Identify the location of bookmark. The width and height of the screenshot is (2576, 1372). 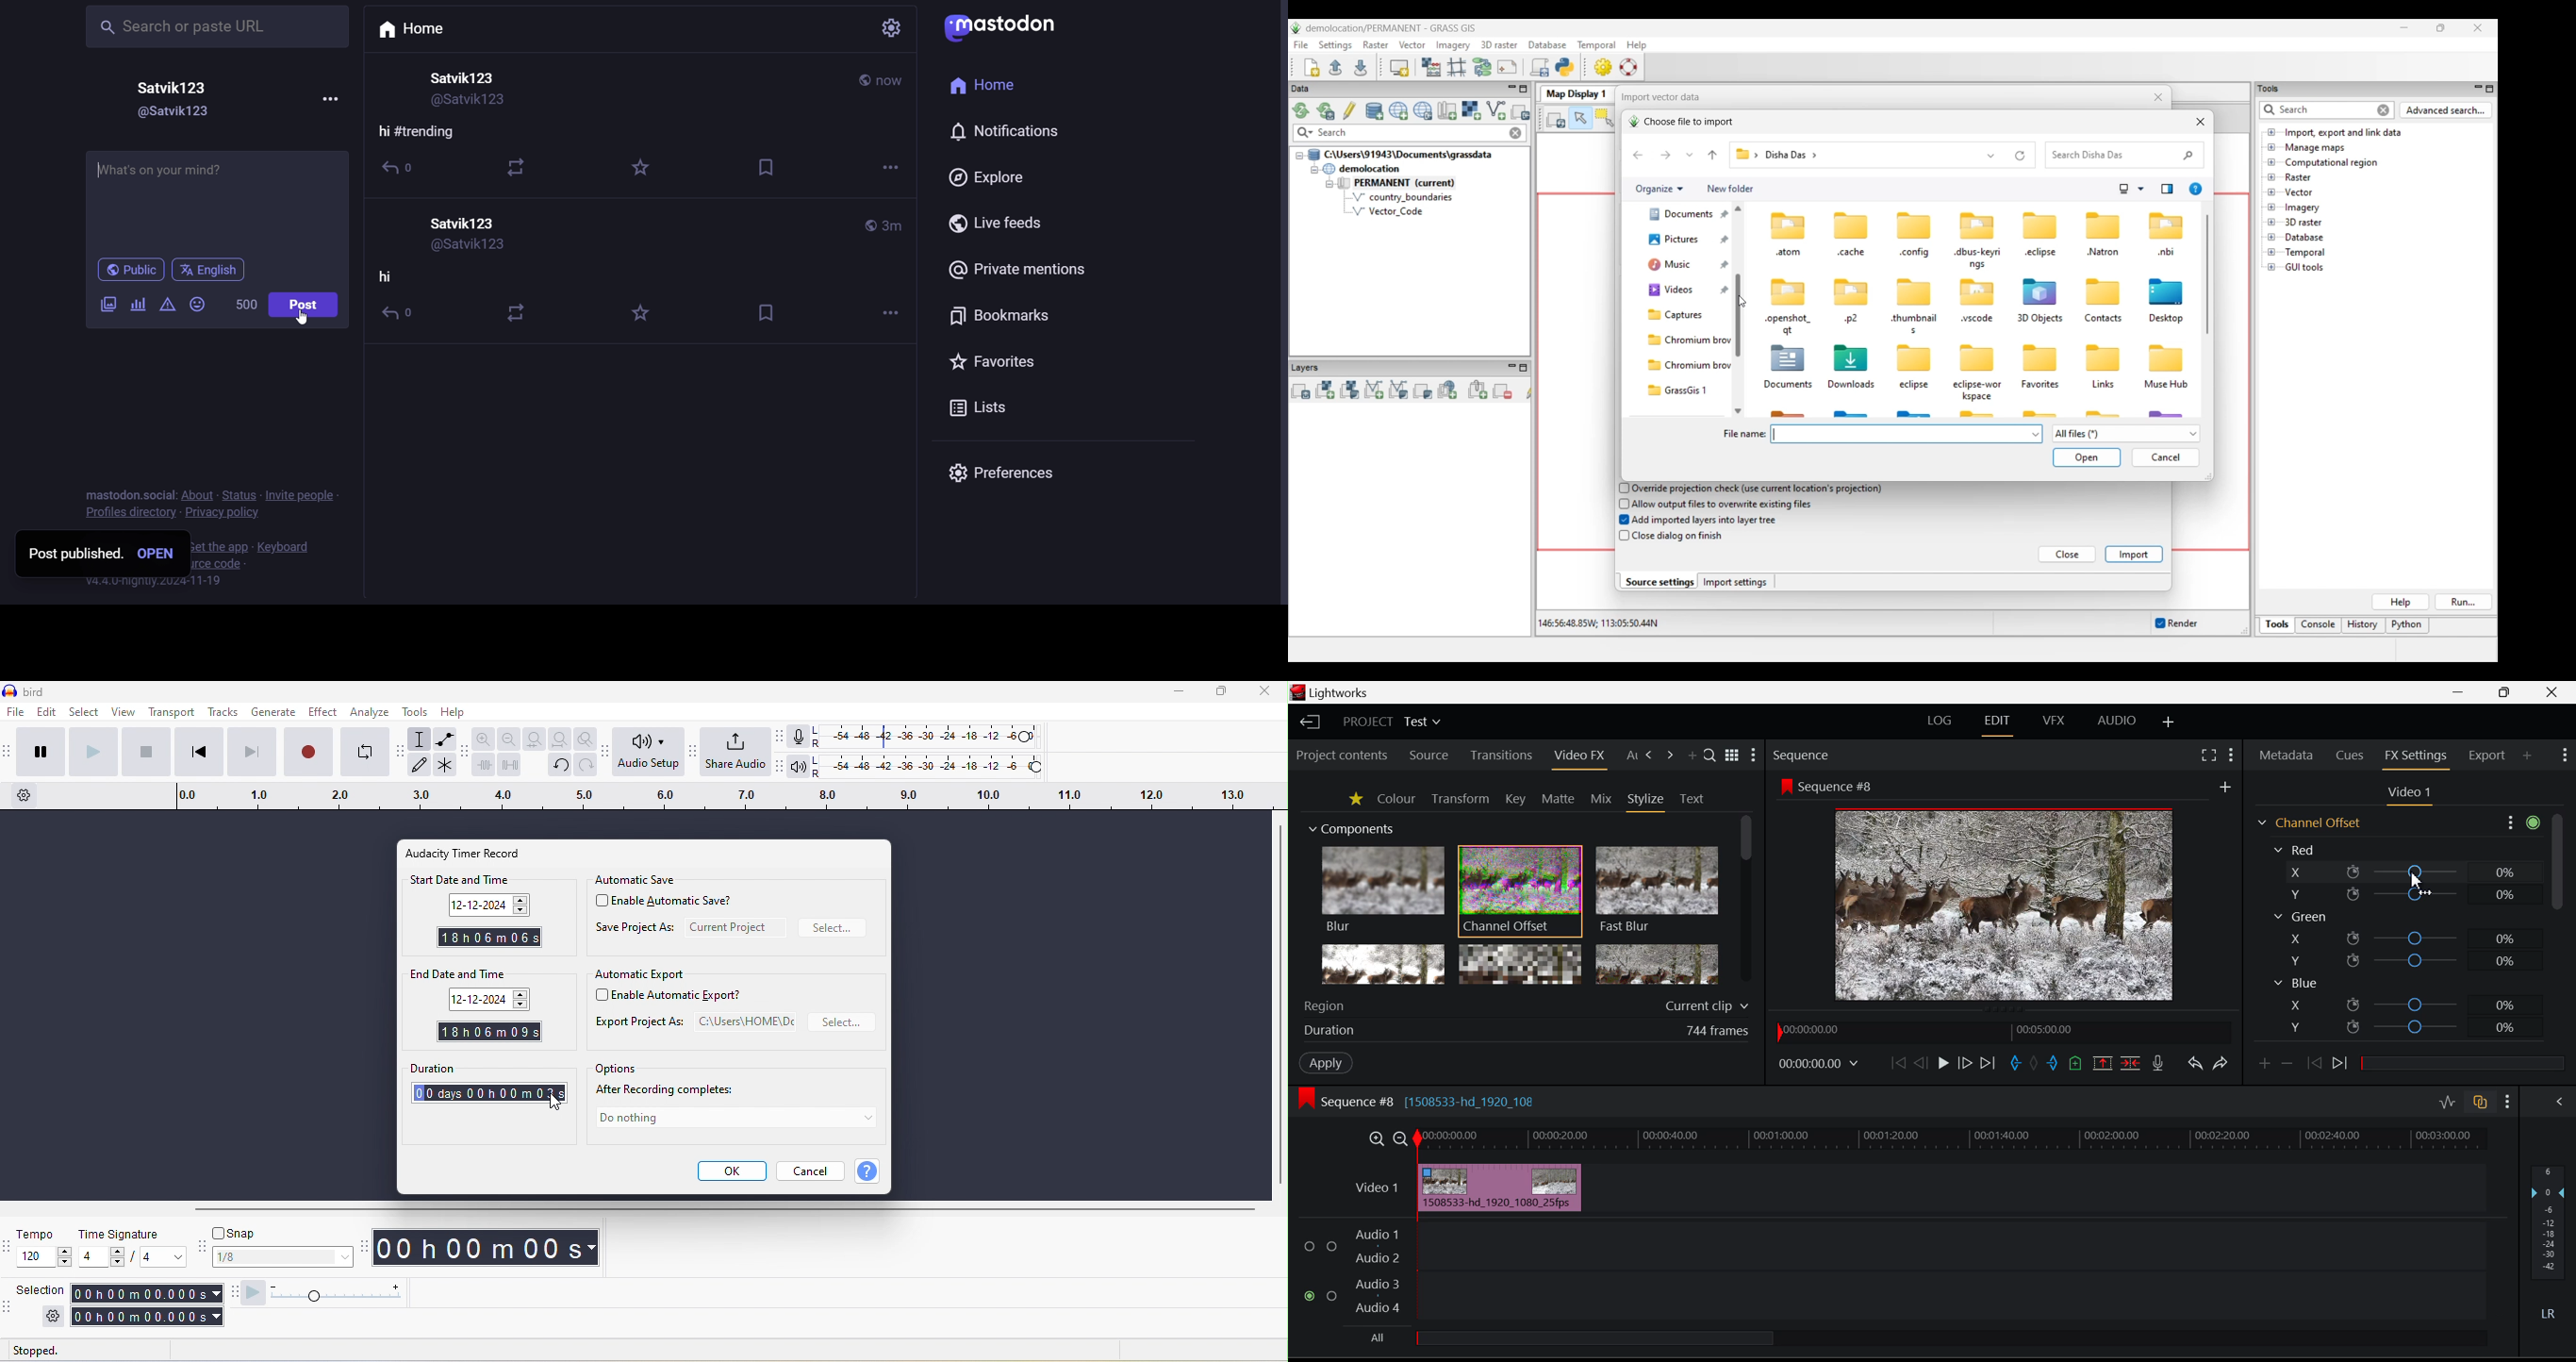
(766, 167).